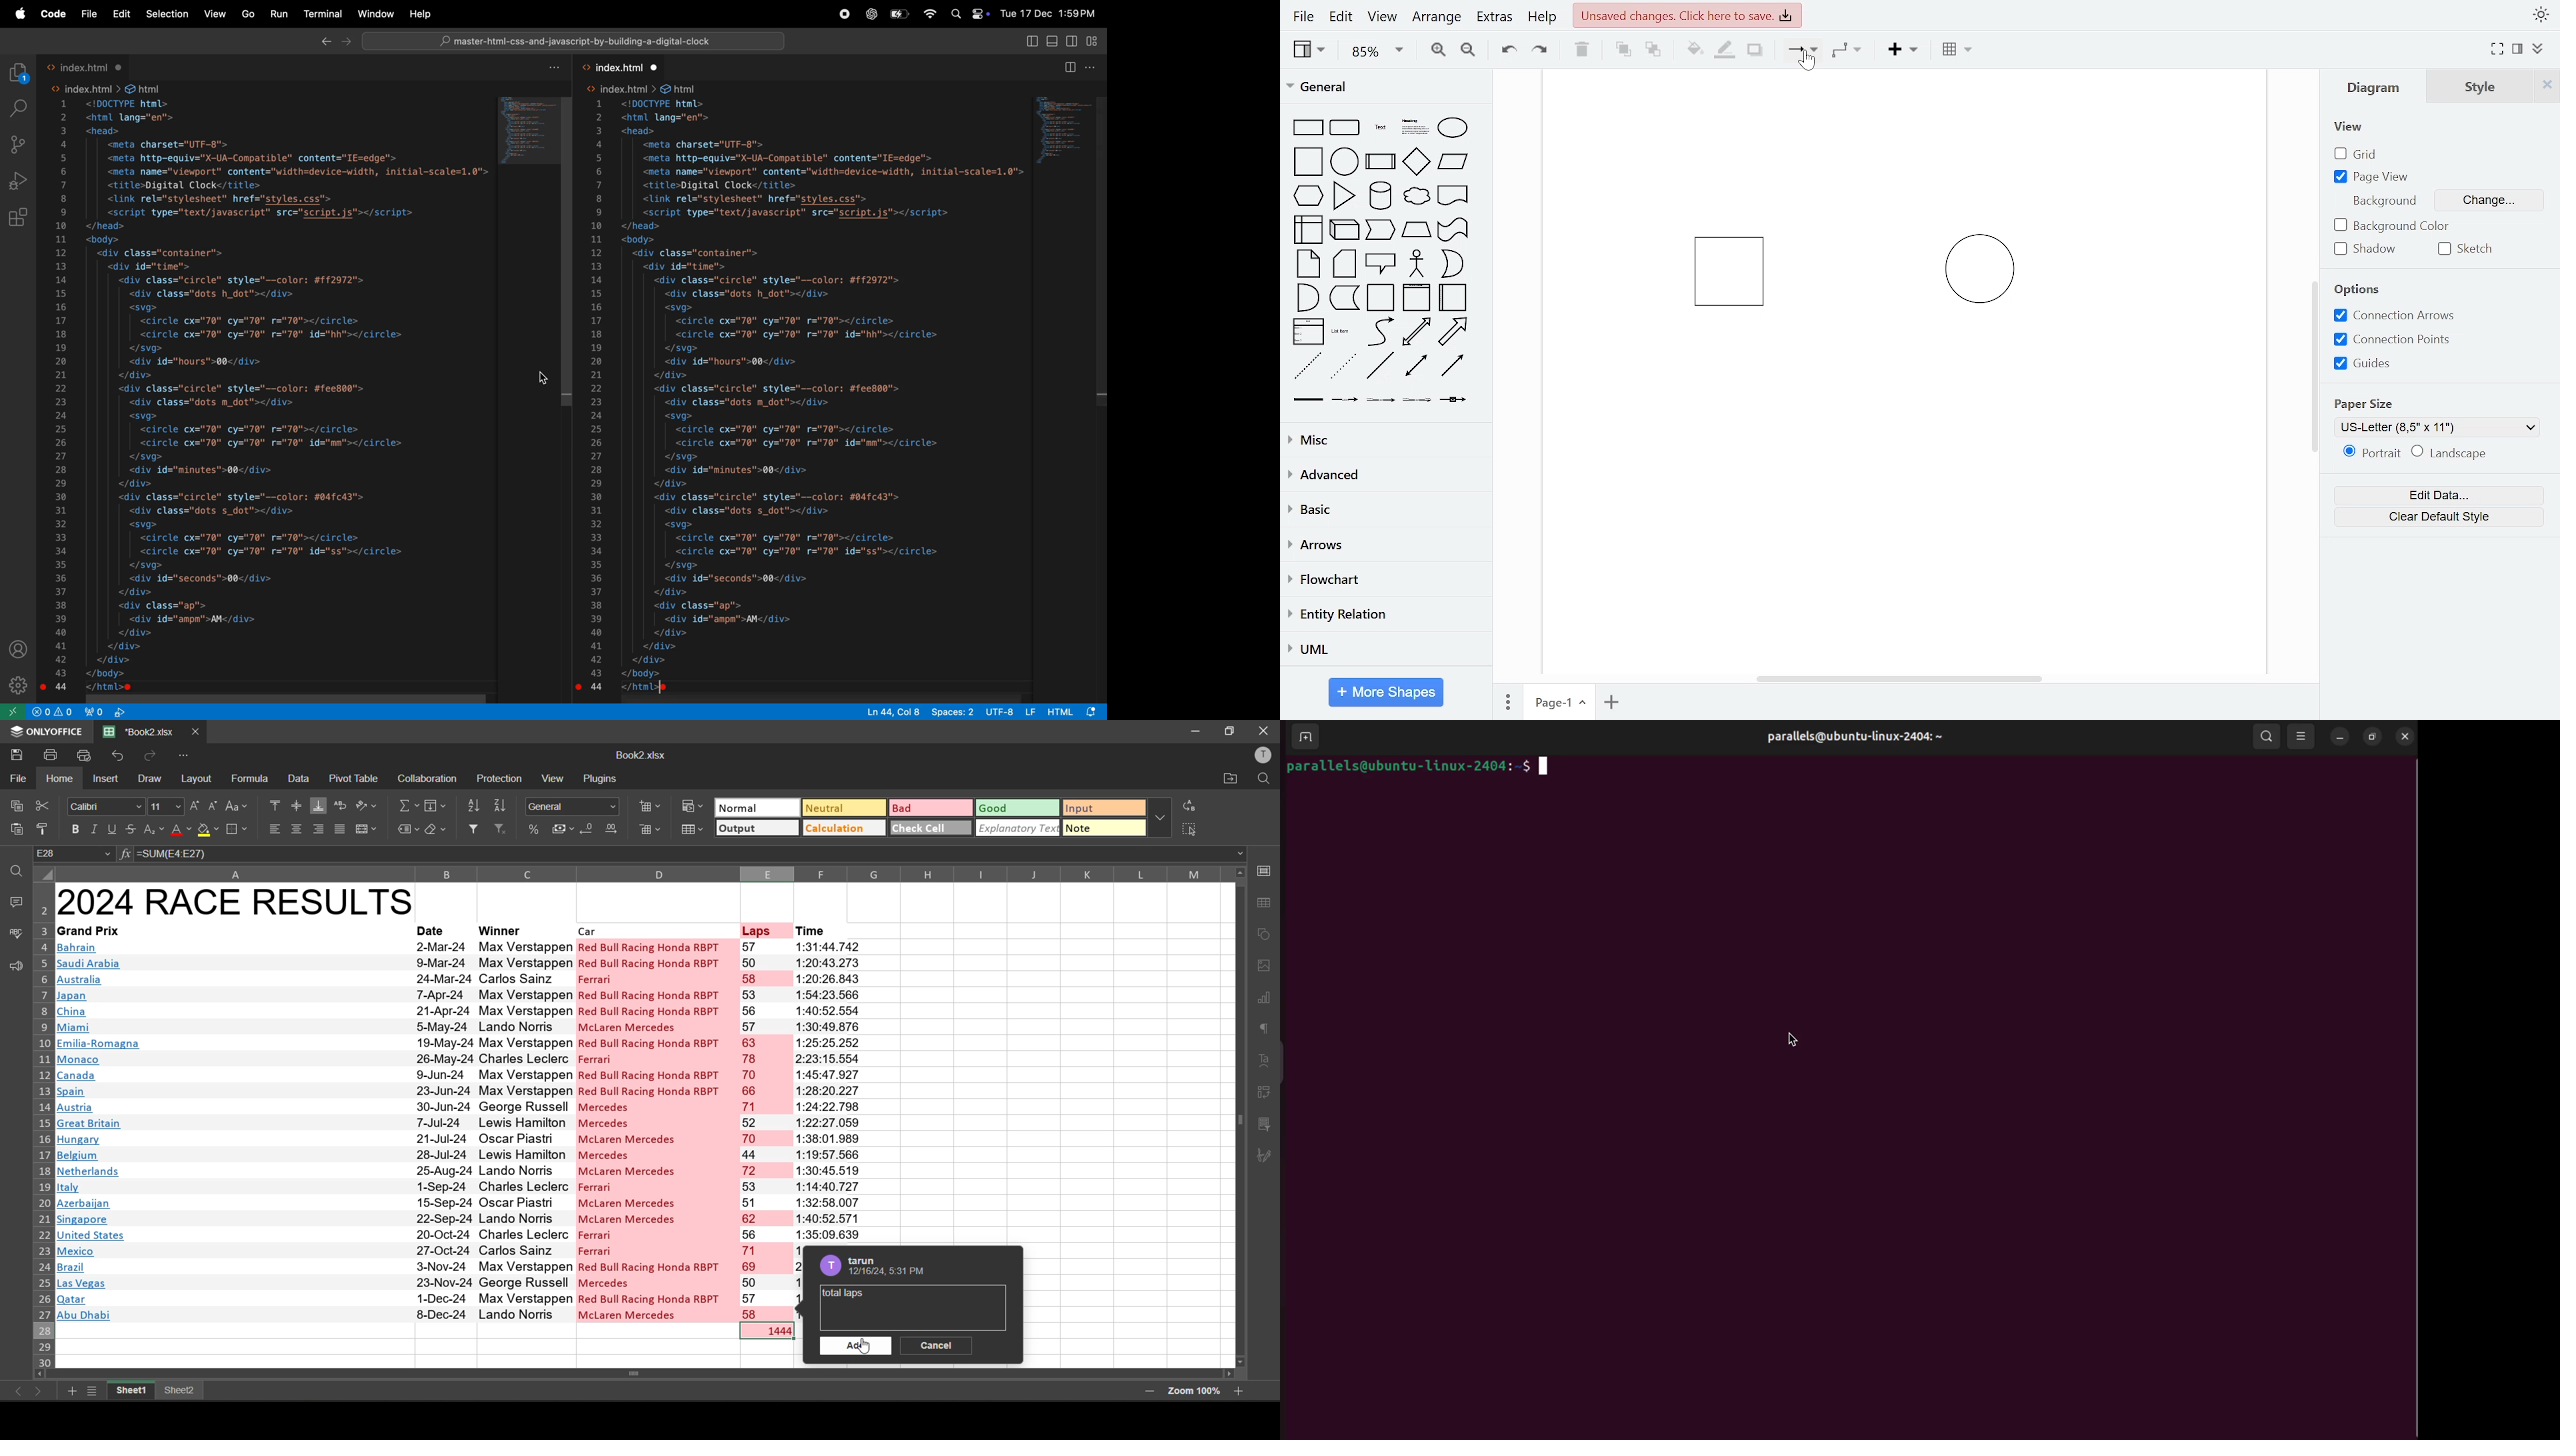 The image size is (2576, 1456). Describe the element at coordinates (106, 712) in the screenshot. I see `view port` at that location.